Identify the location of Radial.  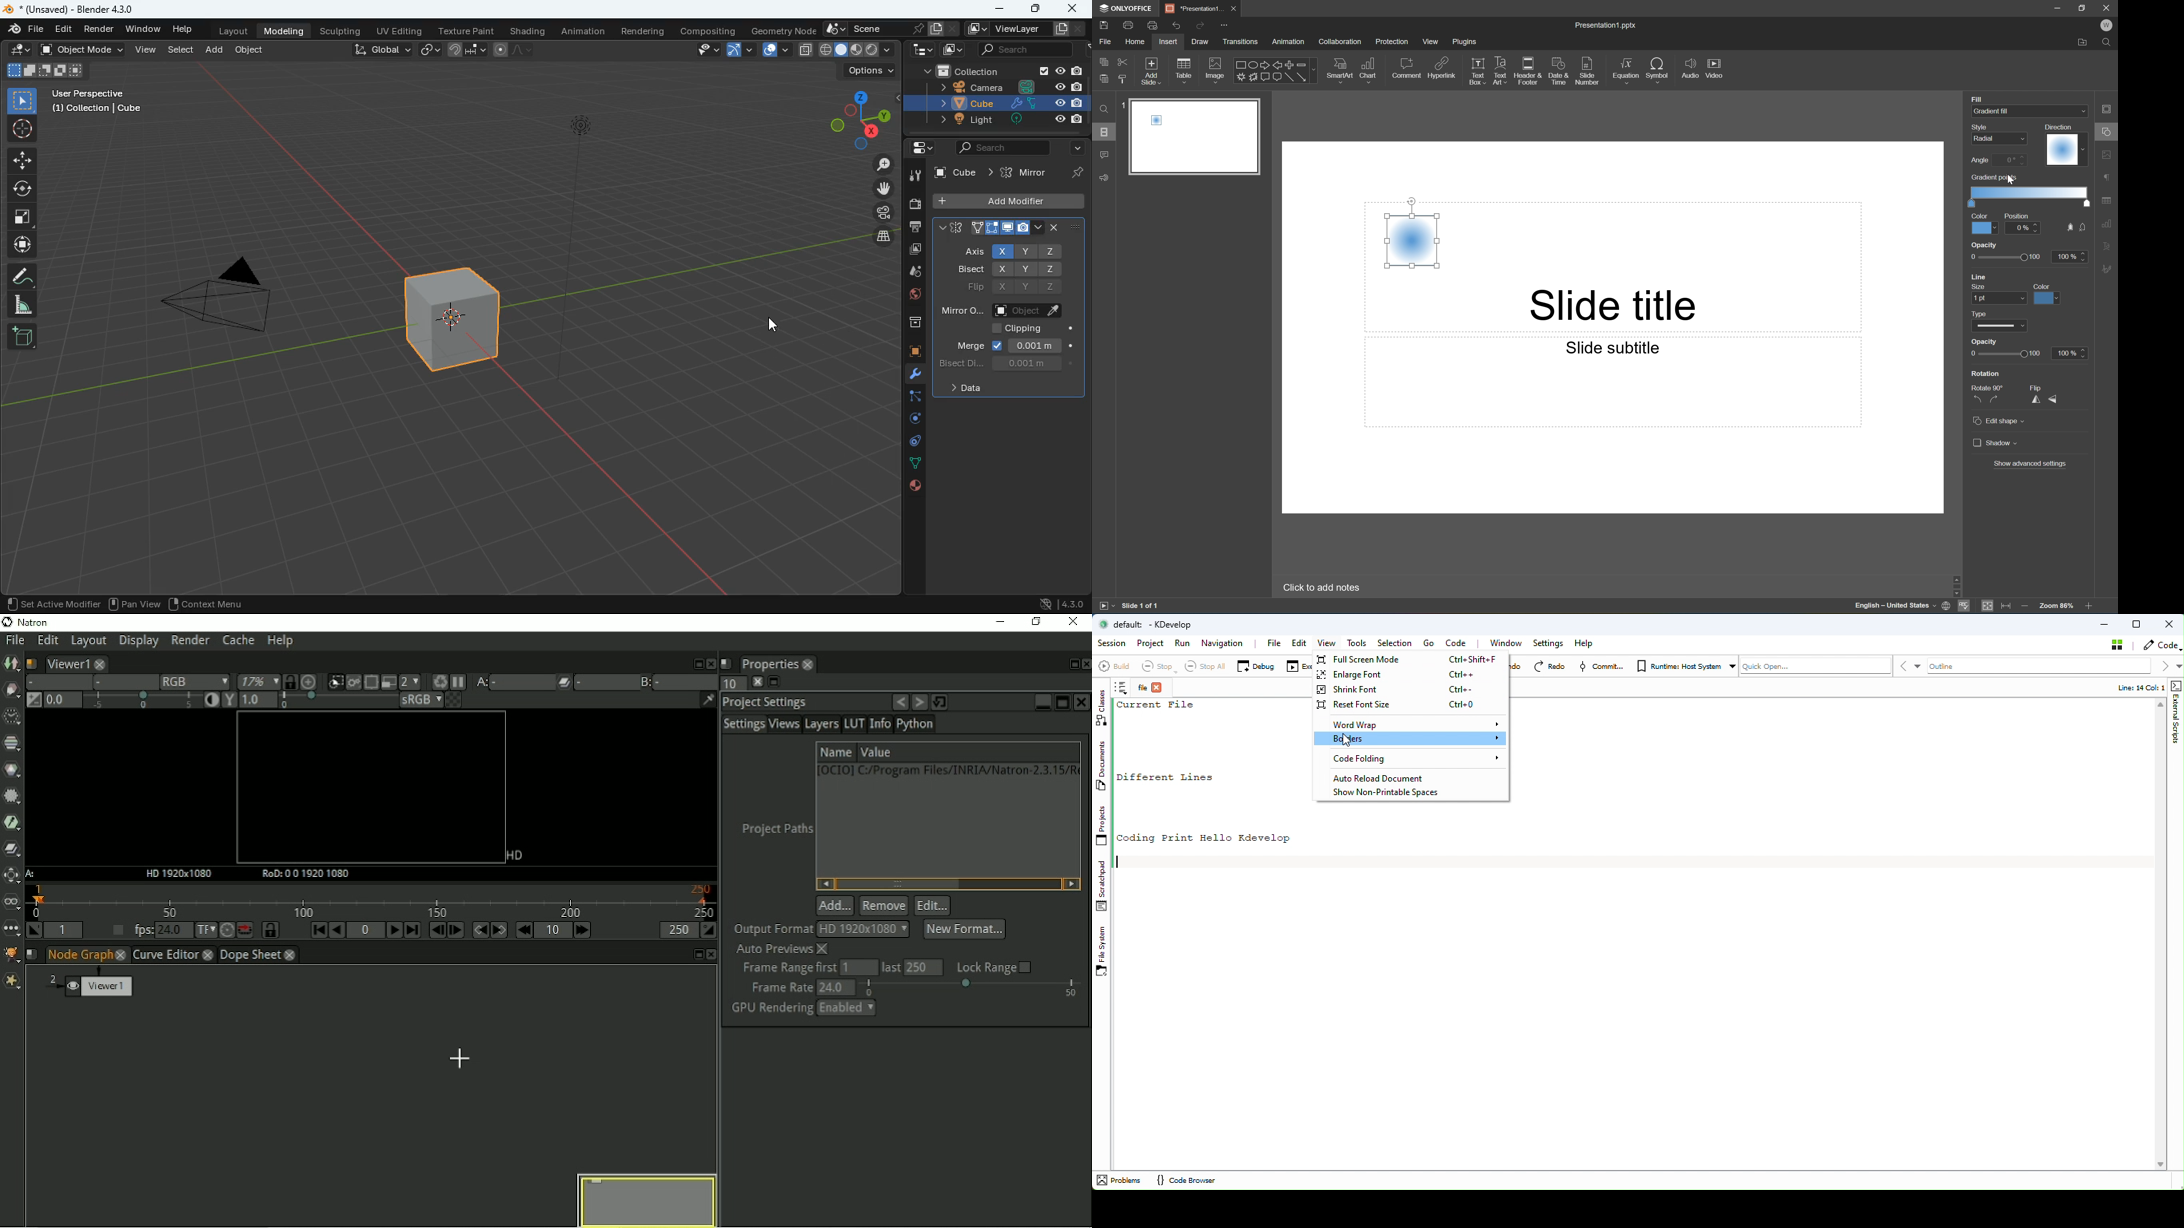
(1411, 240).